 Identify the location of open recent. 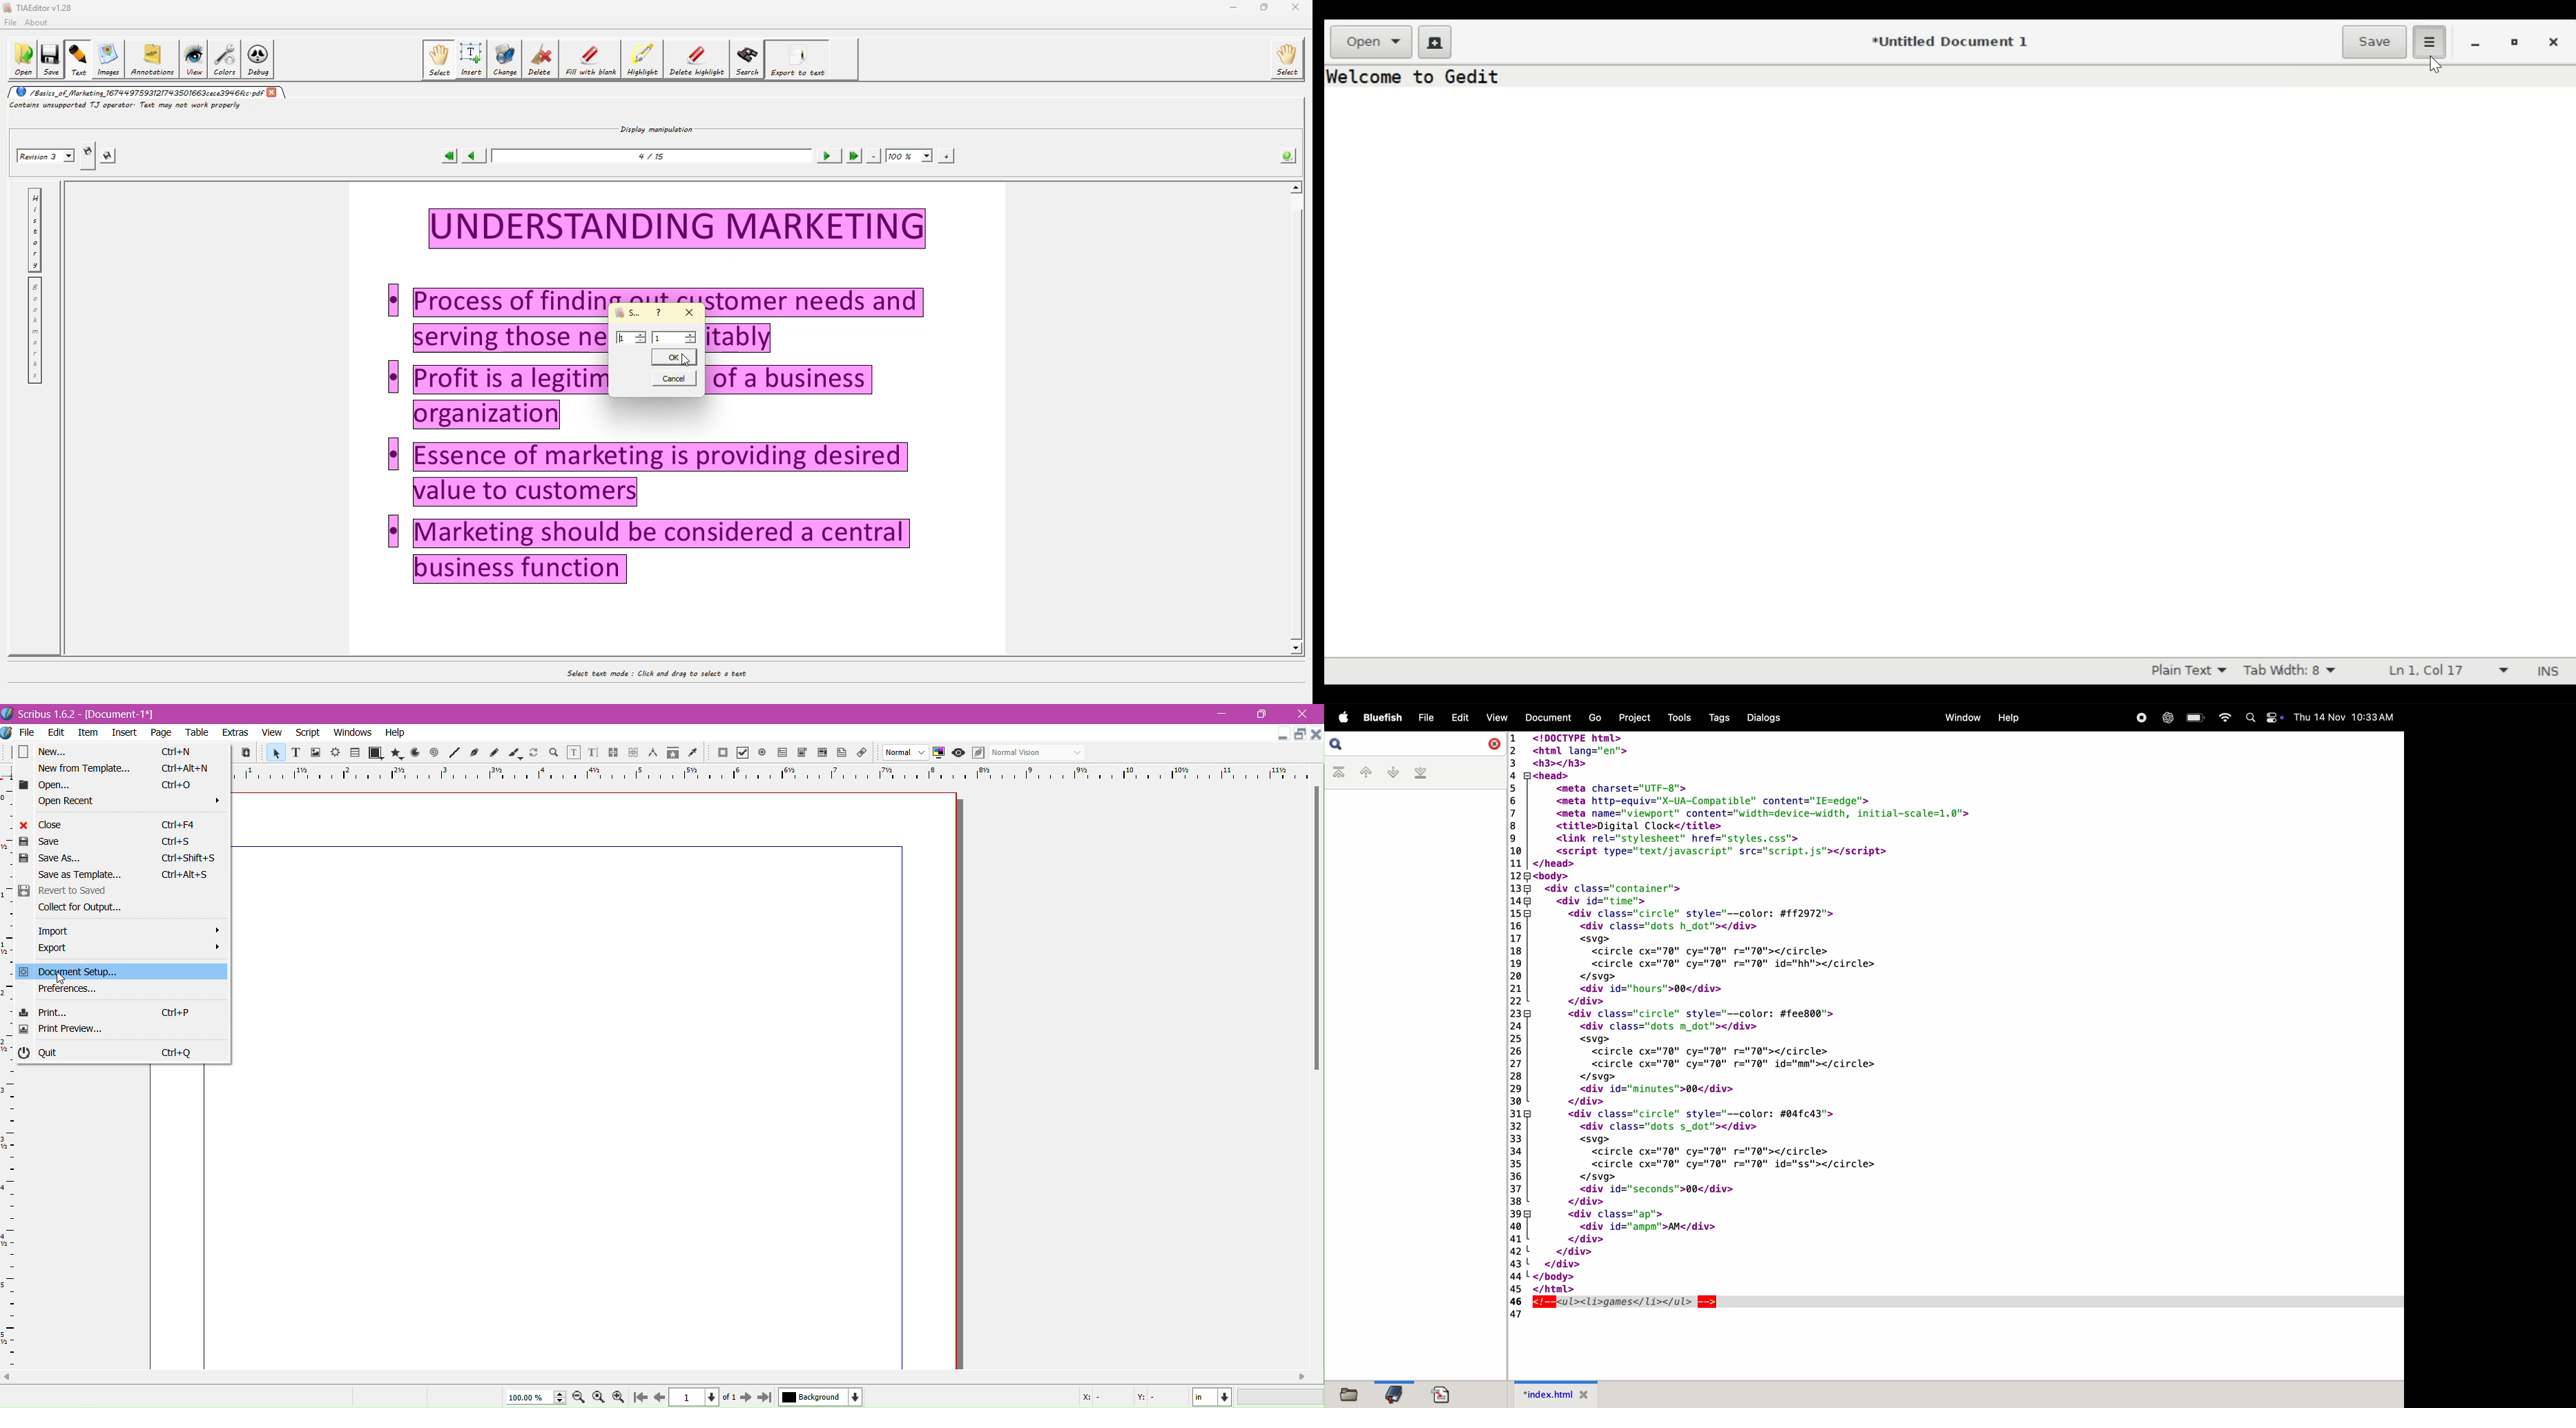
(130, 801).